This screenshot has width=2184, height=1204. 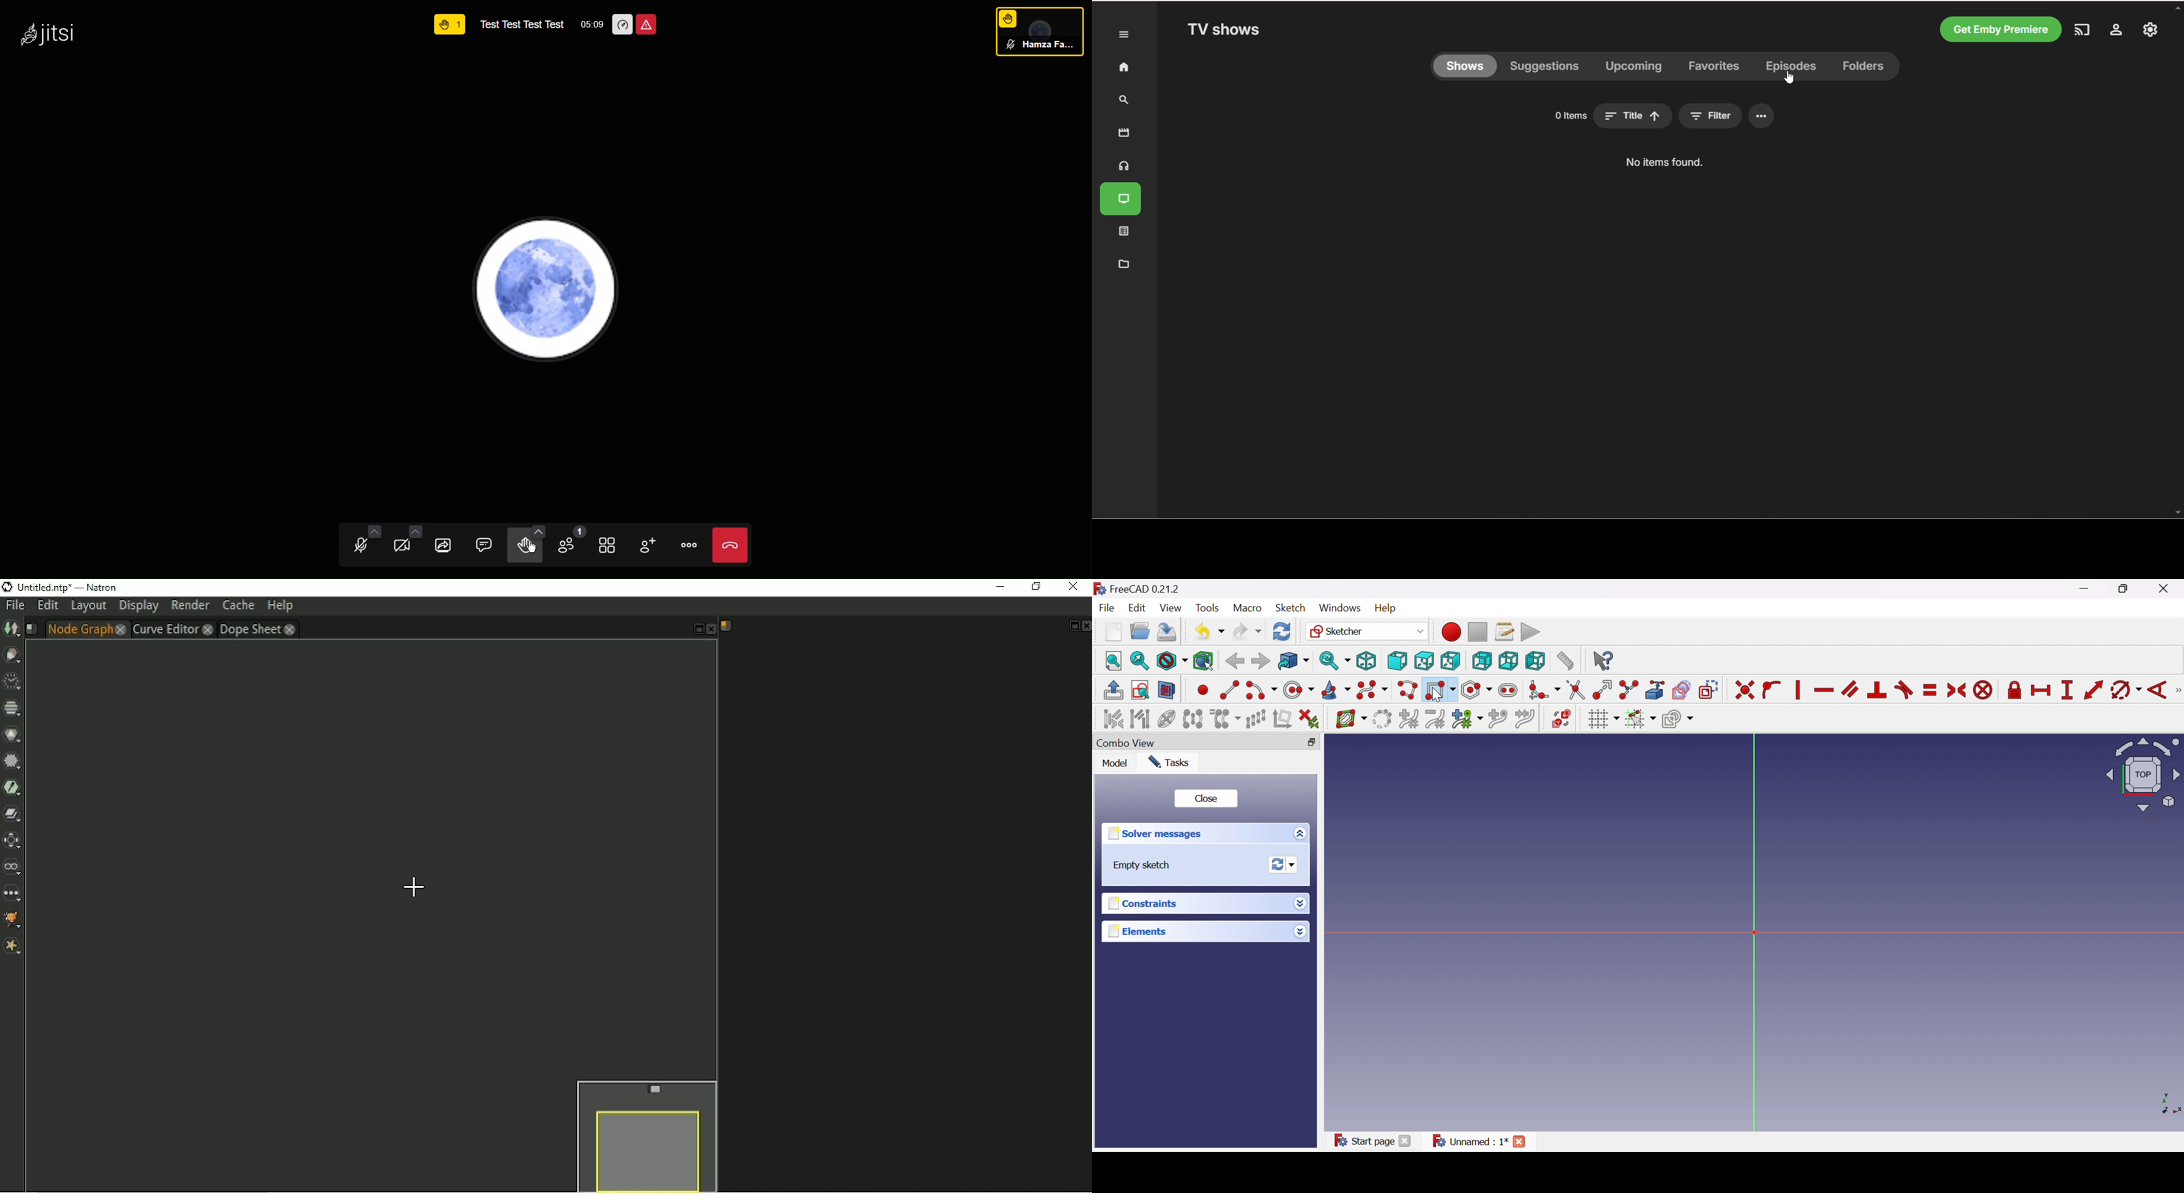 I want to click on Restore down, so click(x=1312, y=743).